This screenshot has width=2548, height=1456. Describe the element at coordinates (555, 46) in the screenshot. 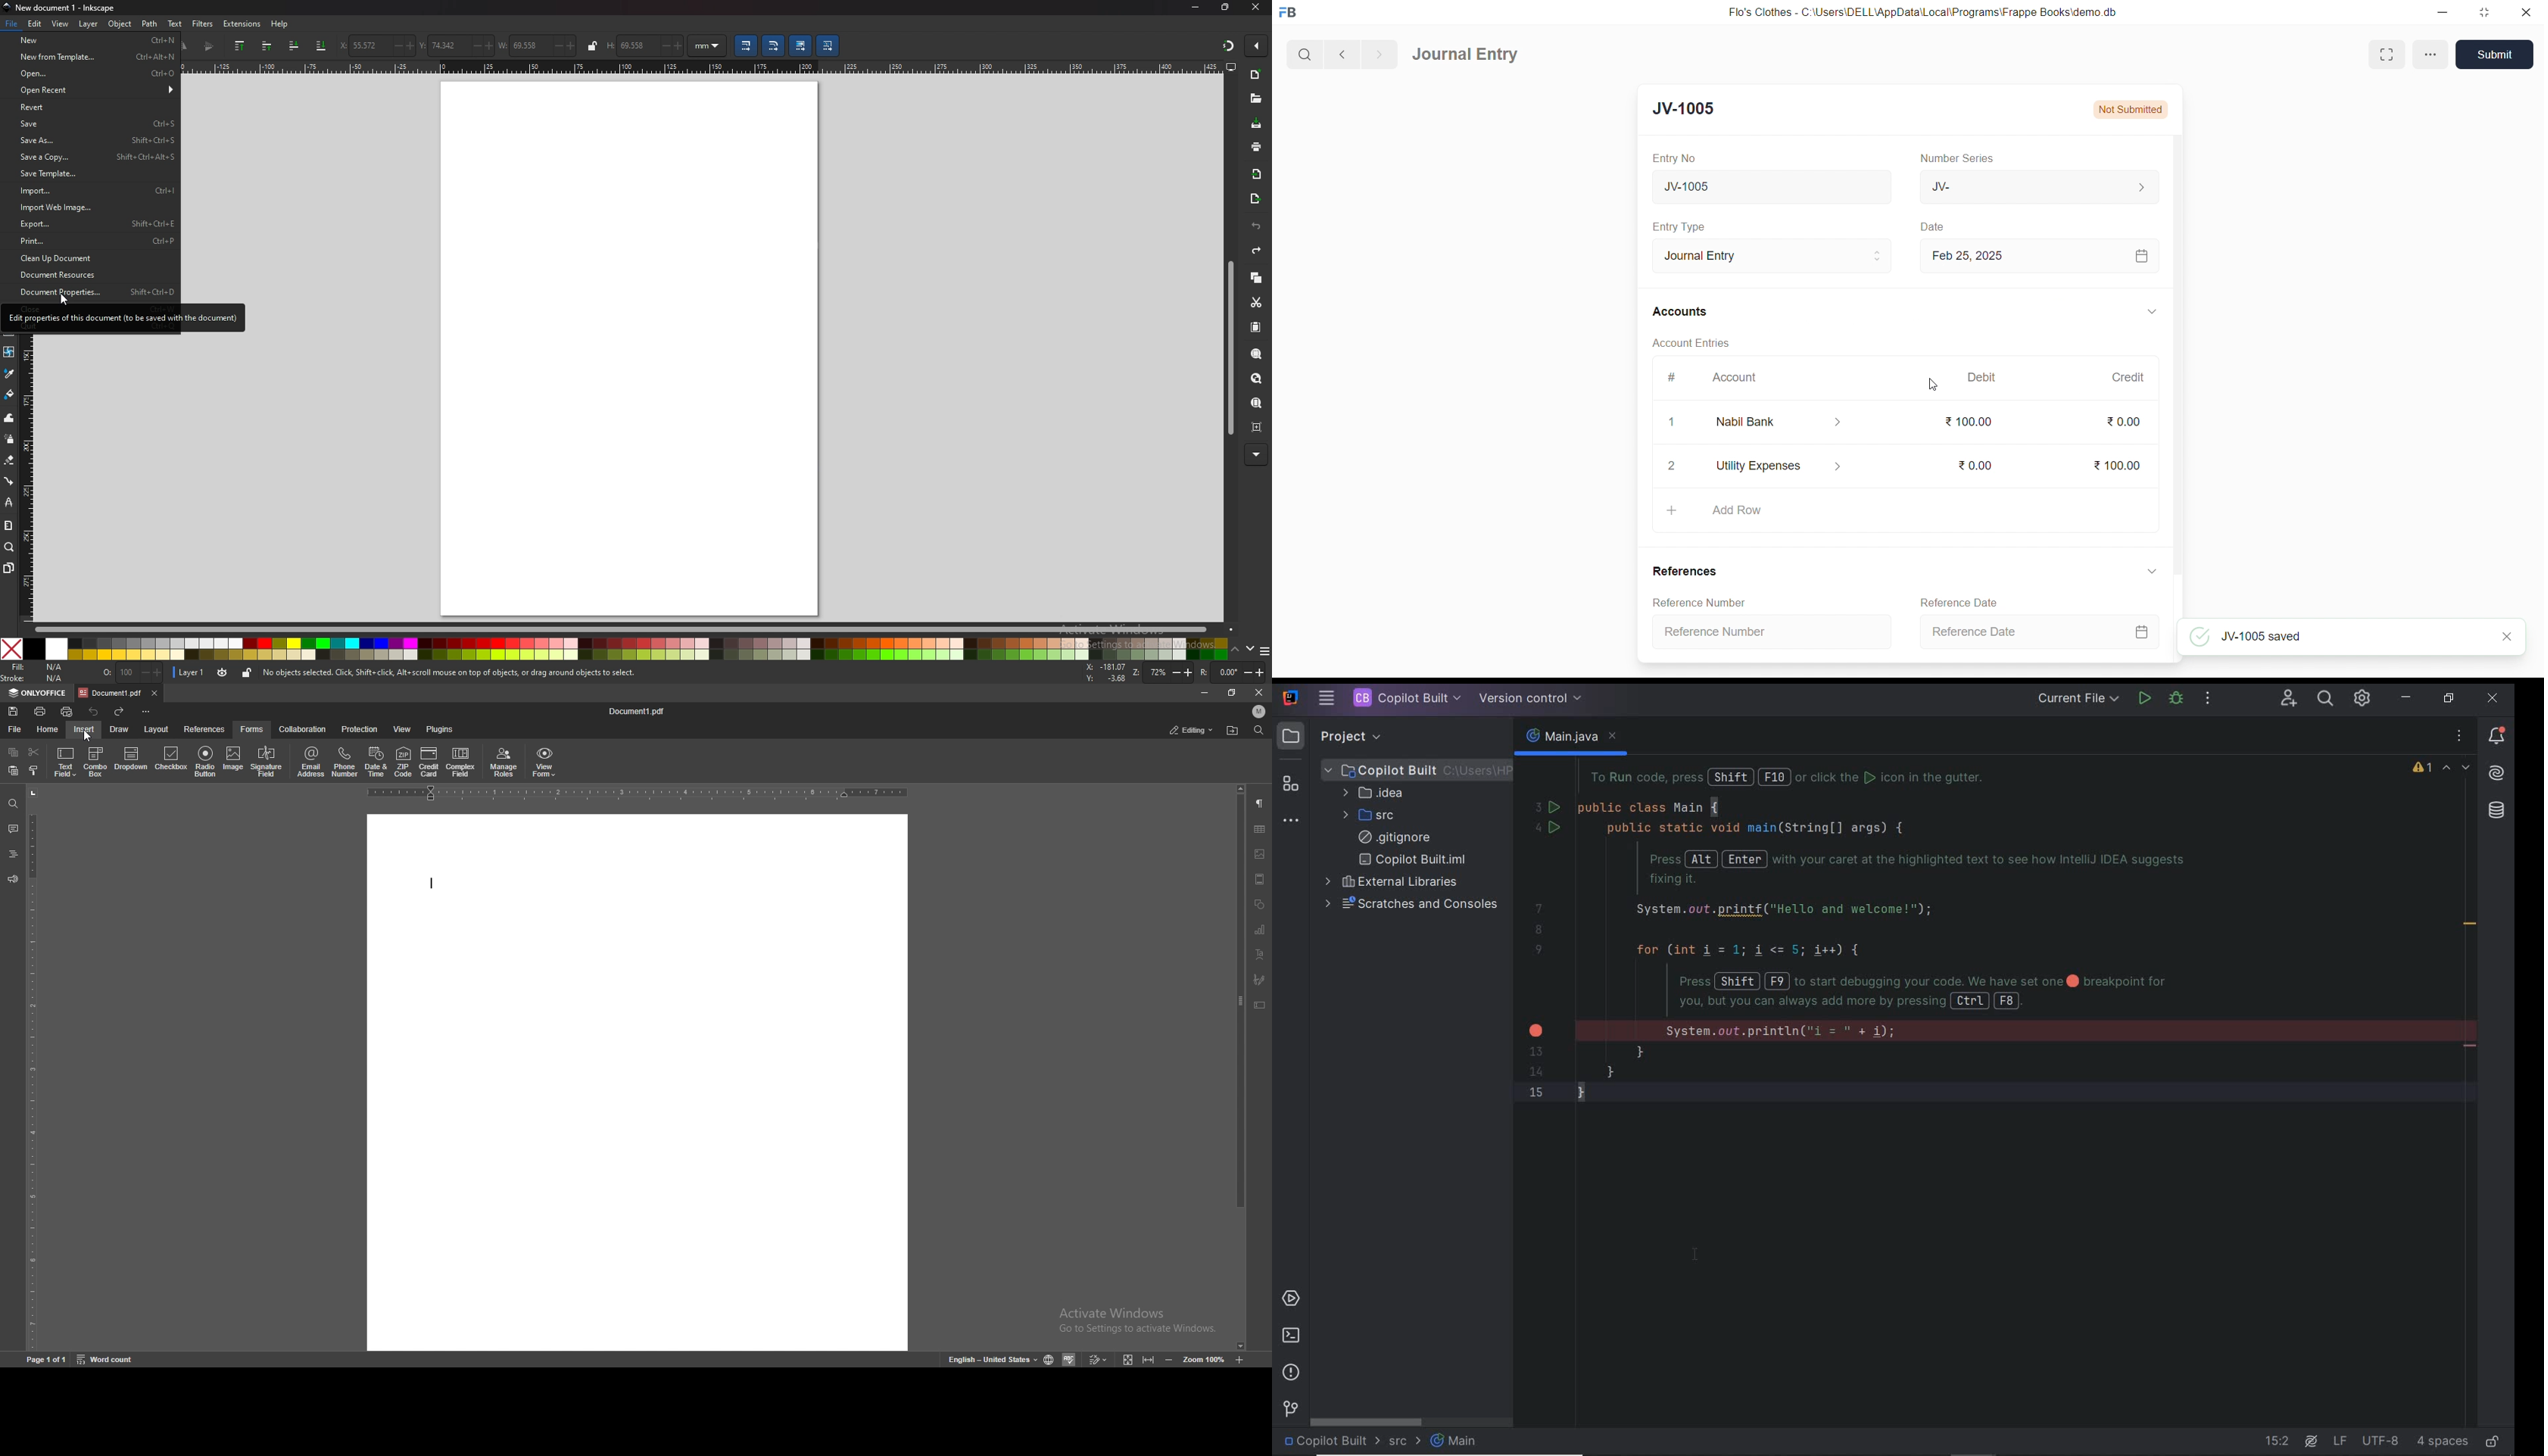

I see `-` at that location.